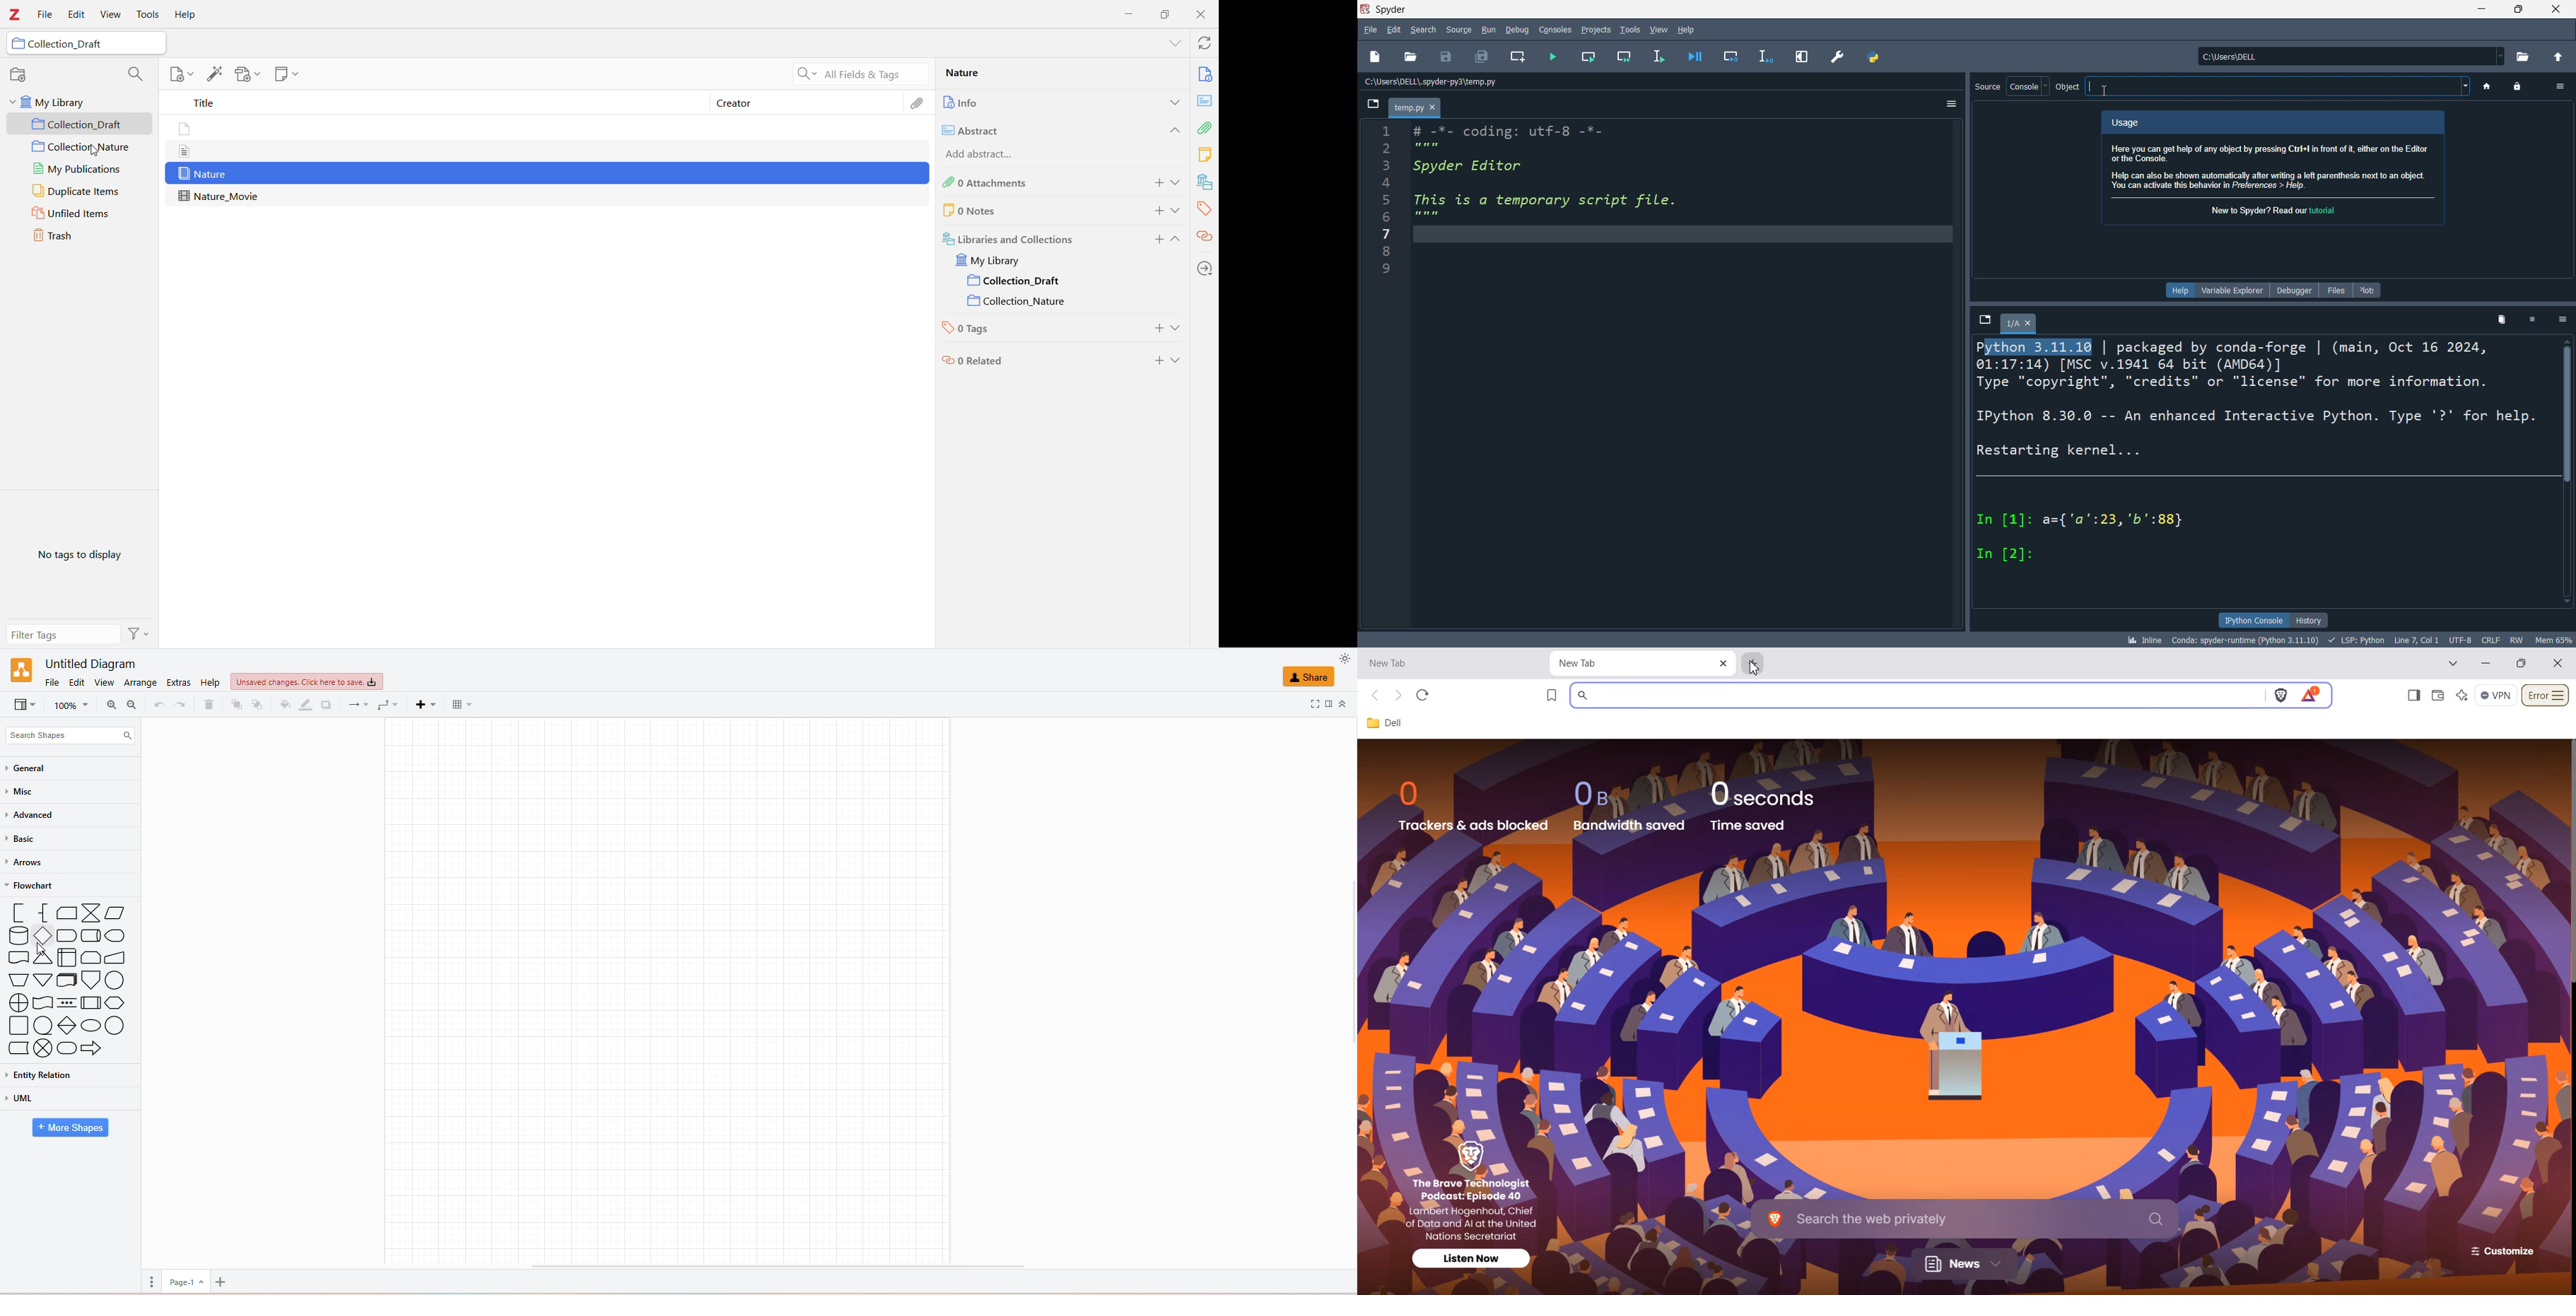 Image resolution: width=2576 pixels, height=1316 pixels. I want to click on Nature, so click(548, 173).